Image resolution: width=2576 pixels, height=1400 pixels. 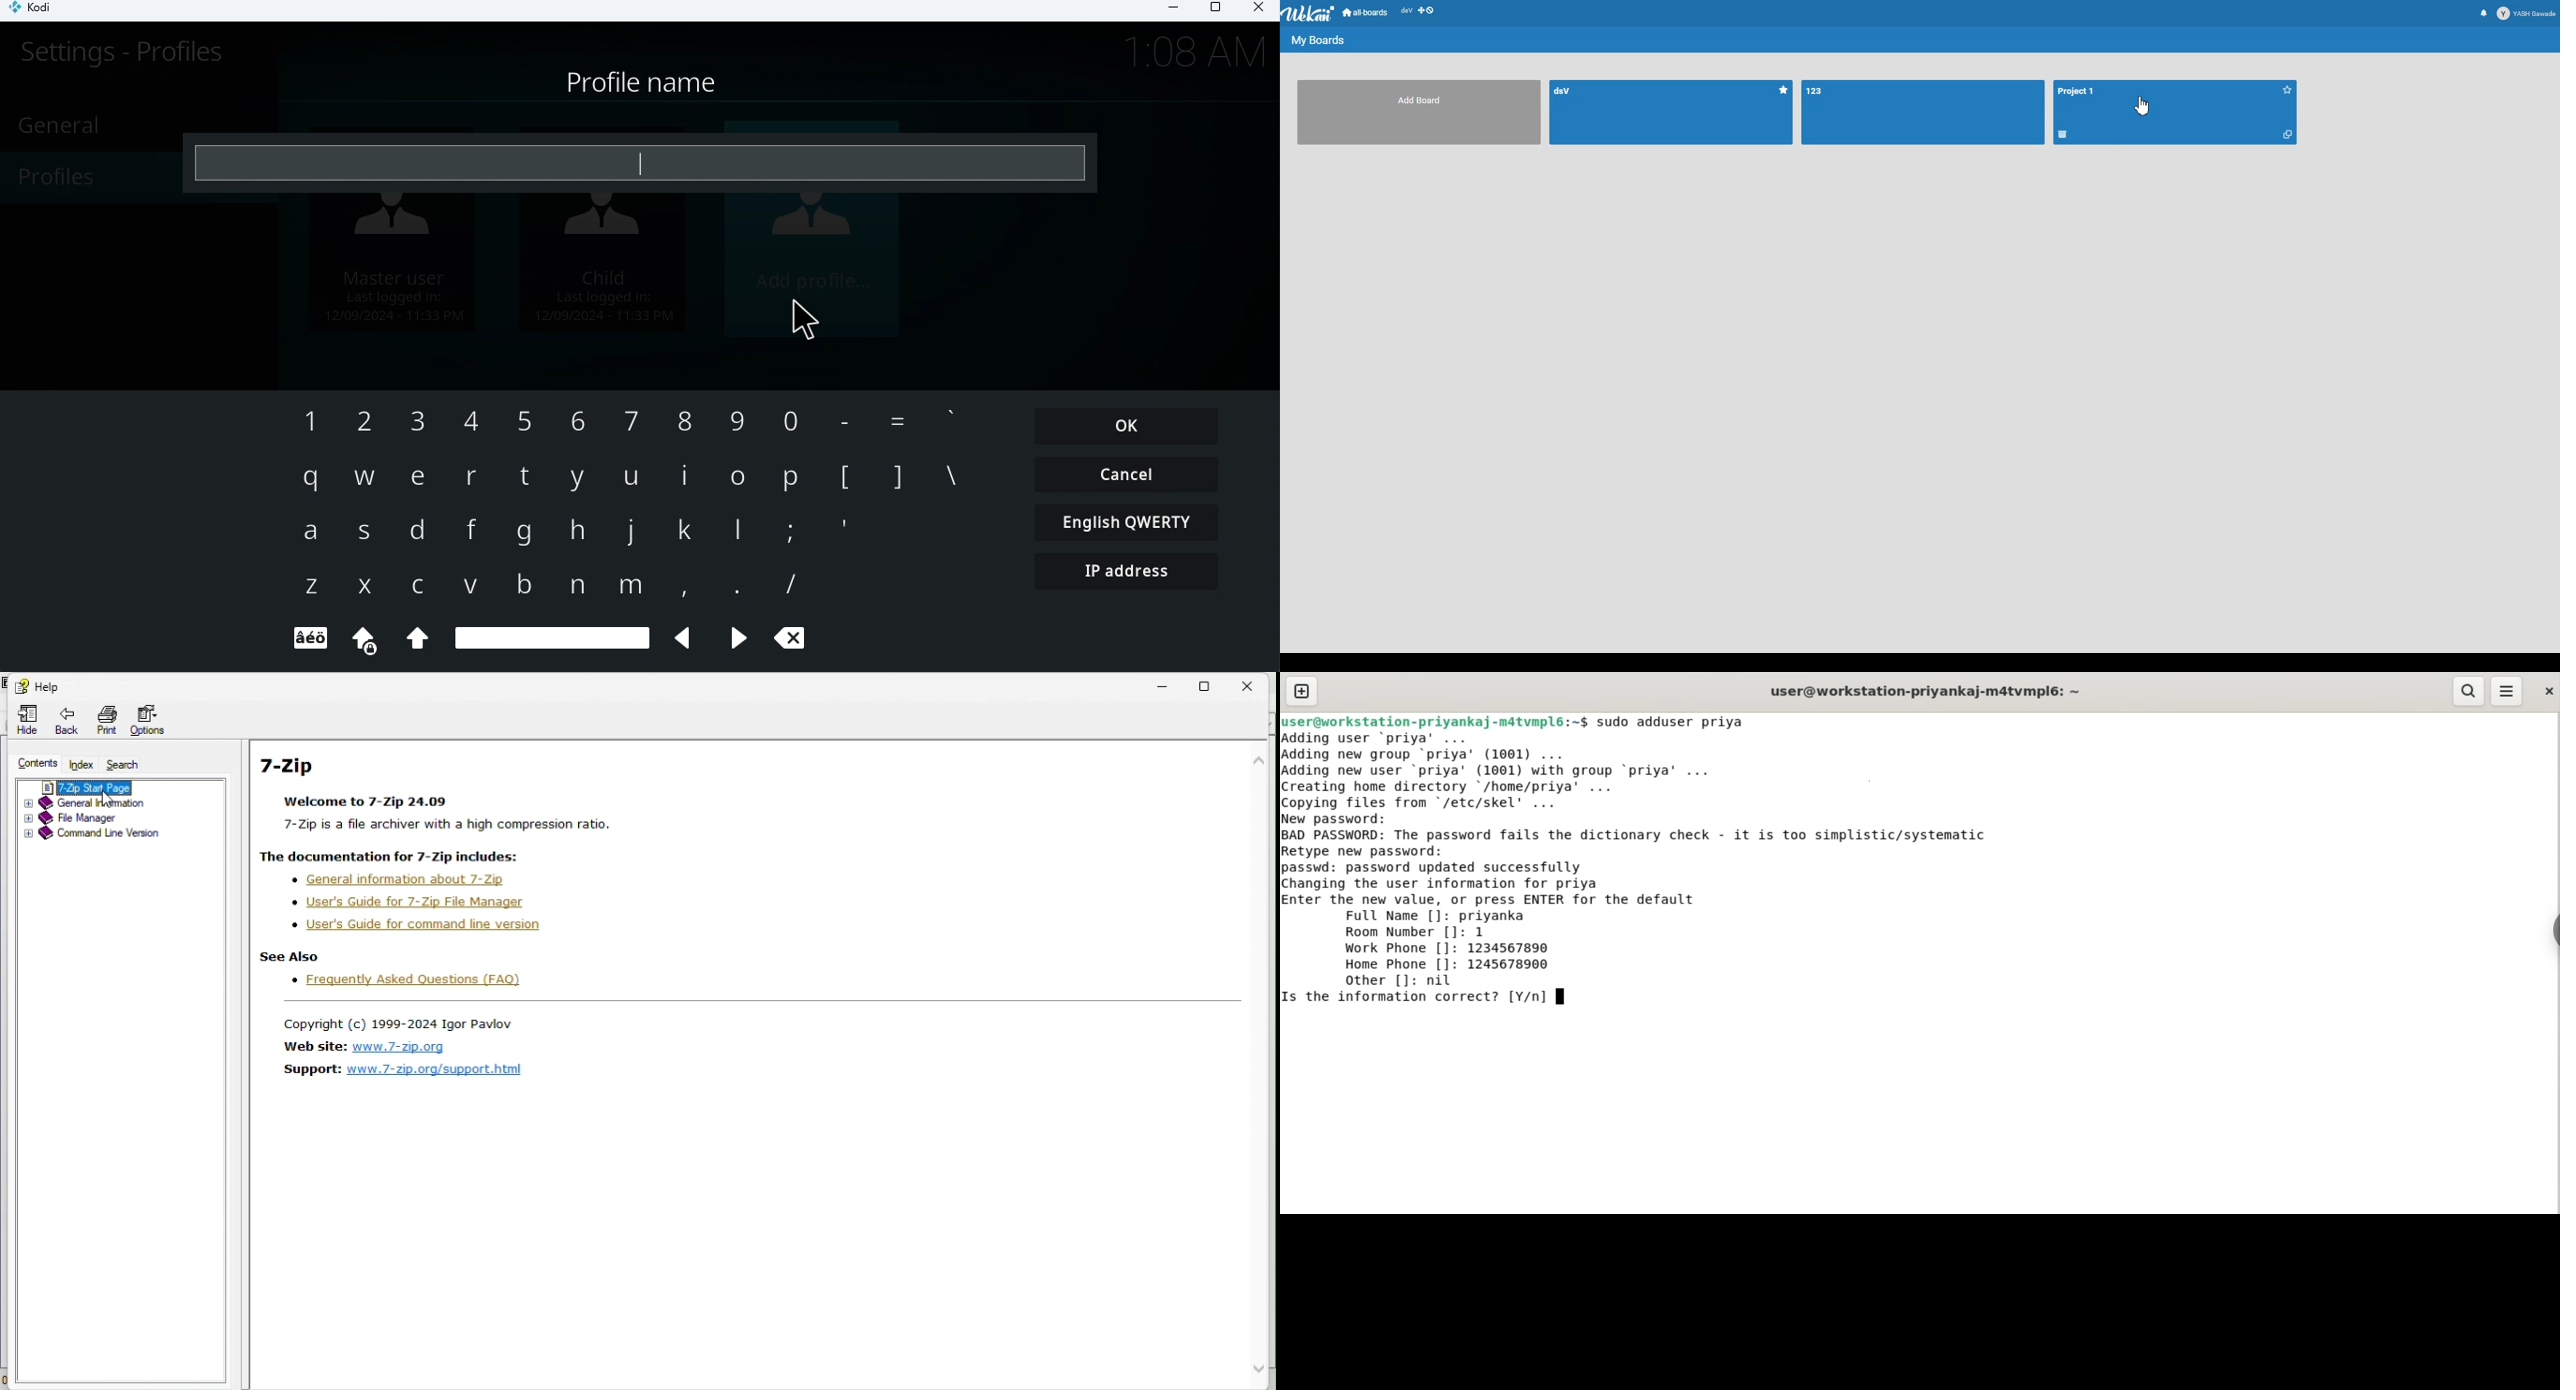 I want to click on Content, so click(x=31, y=761).